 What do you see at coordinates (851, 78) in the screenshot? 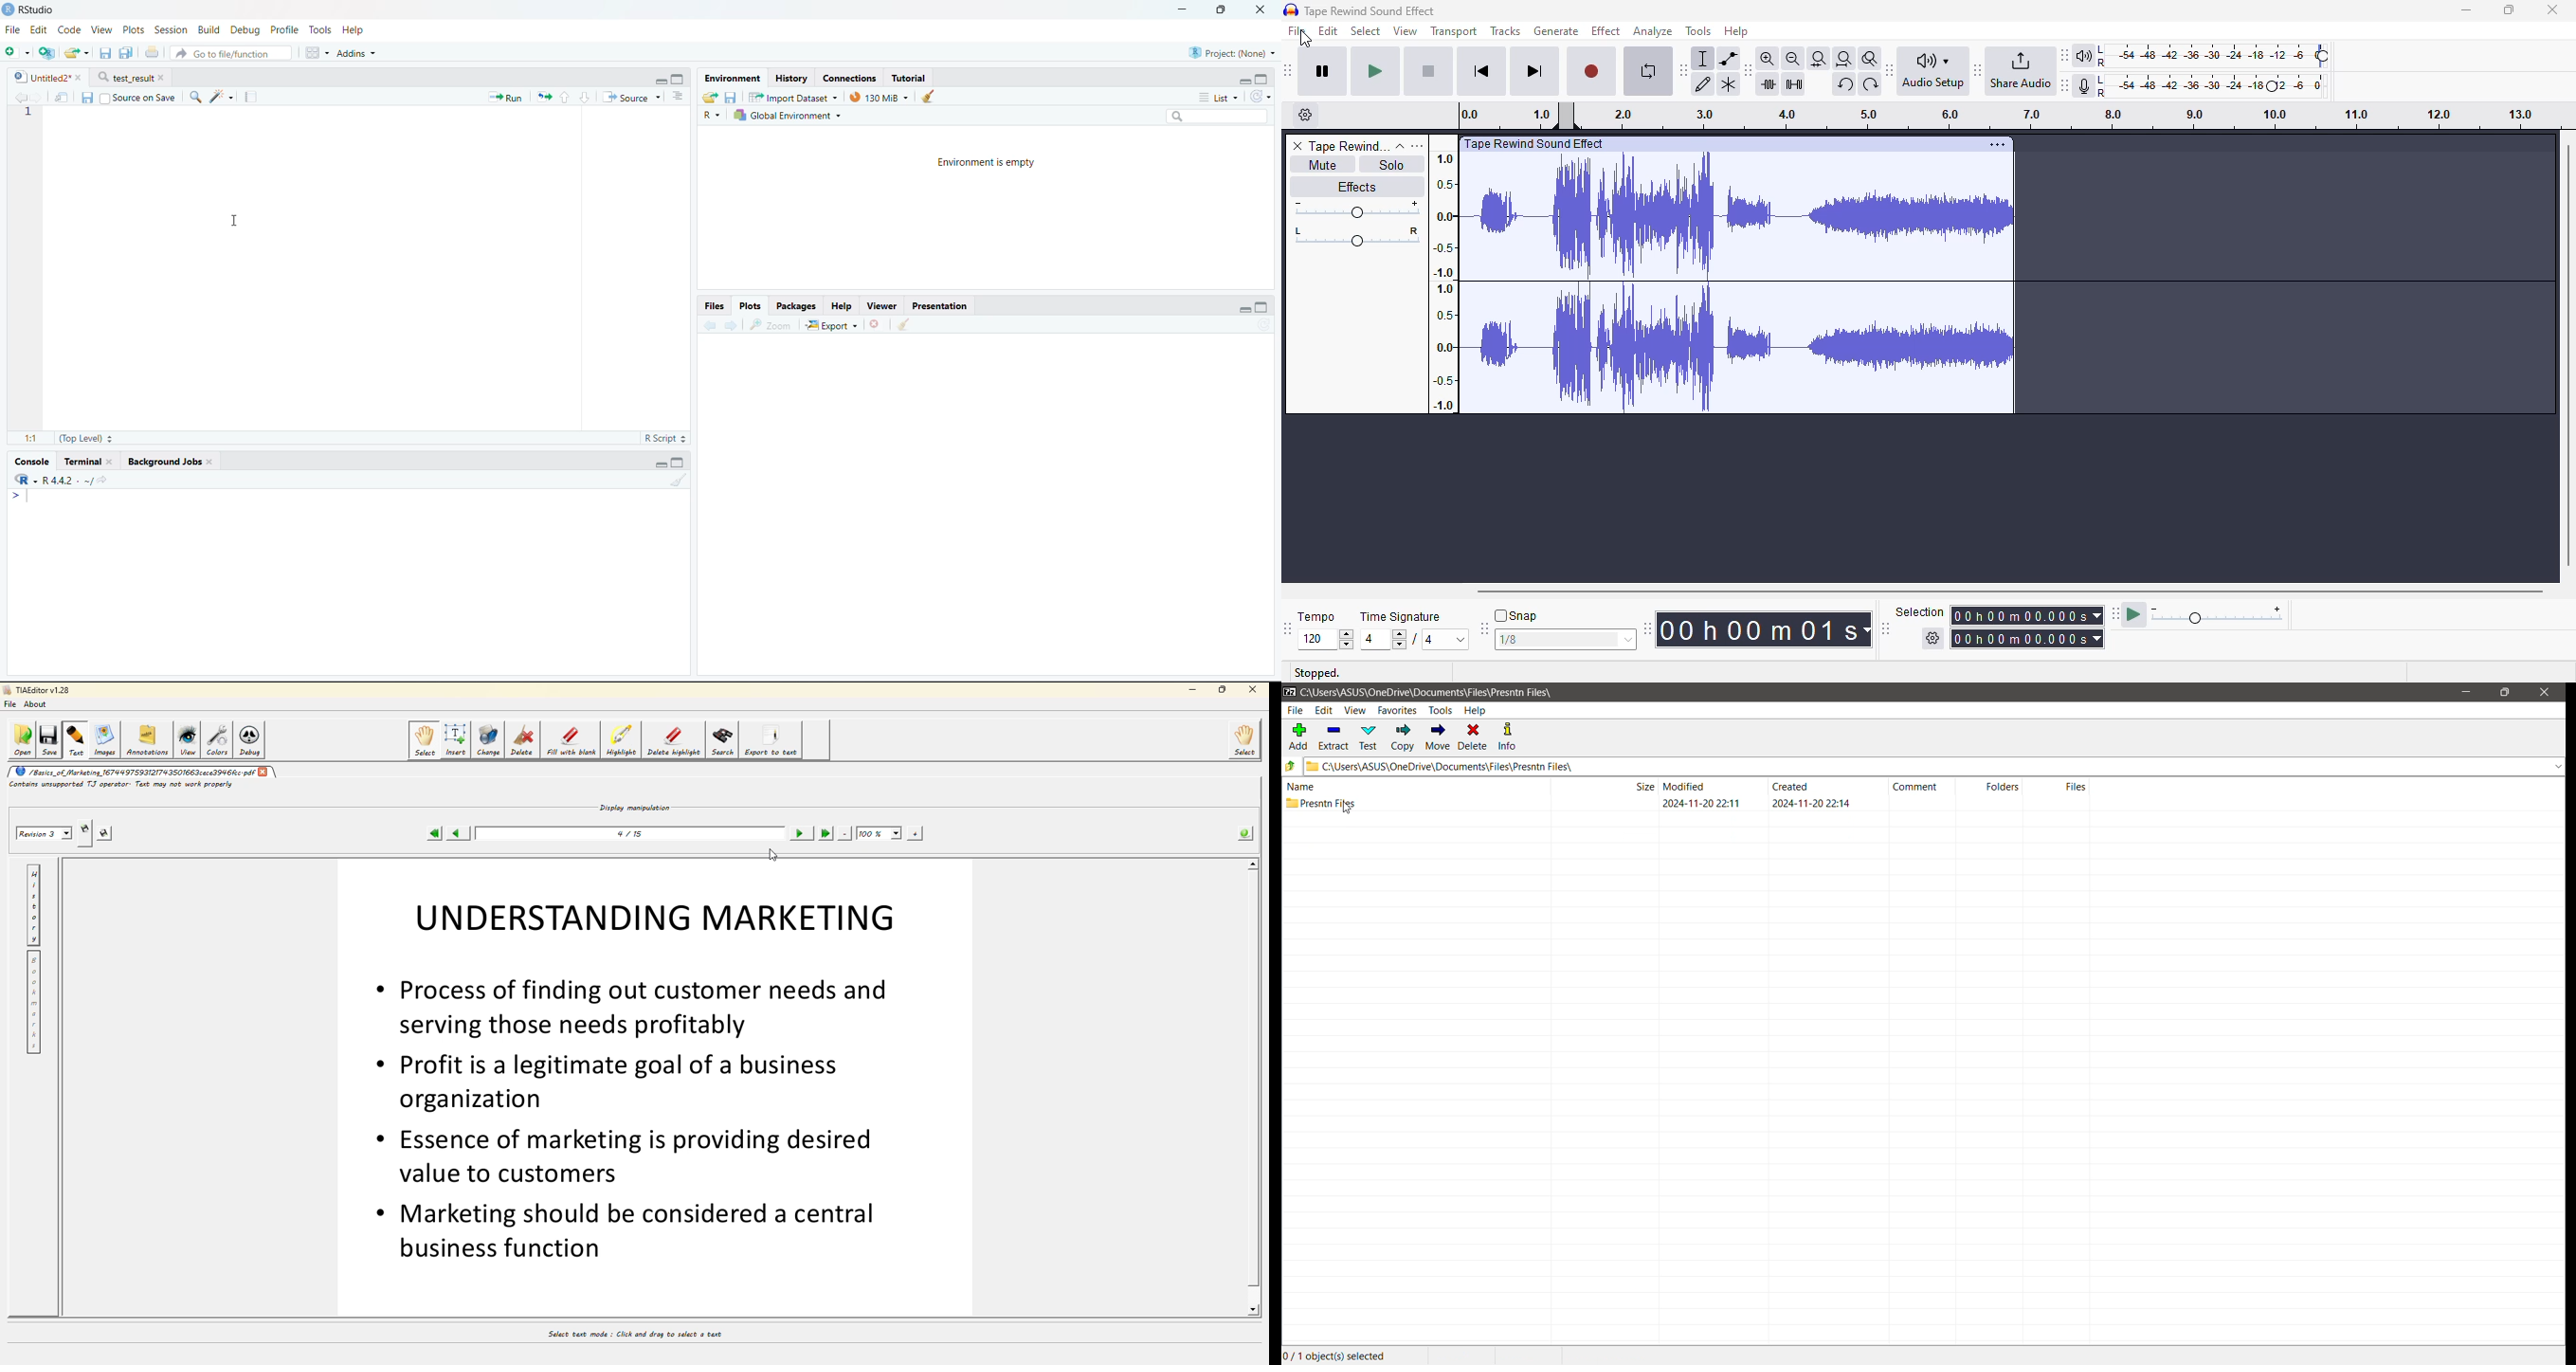
I see `Connections` at bounding box center [851, 78].